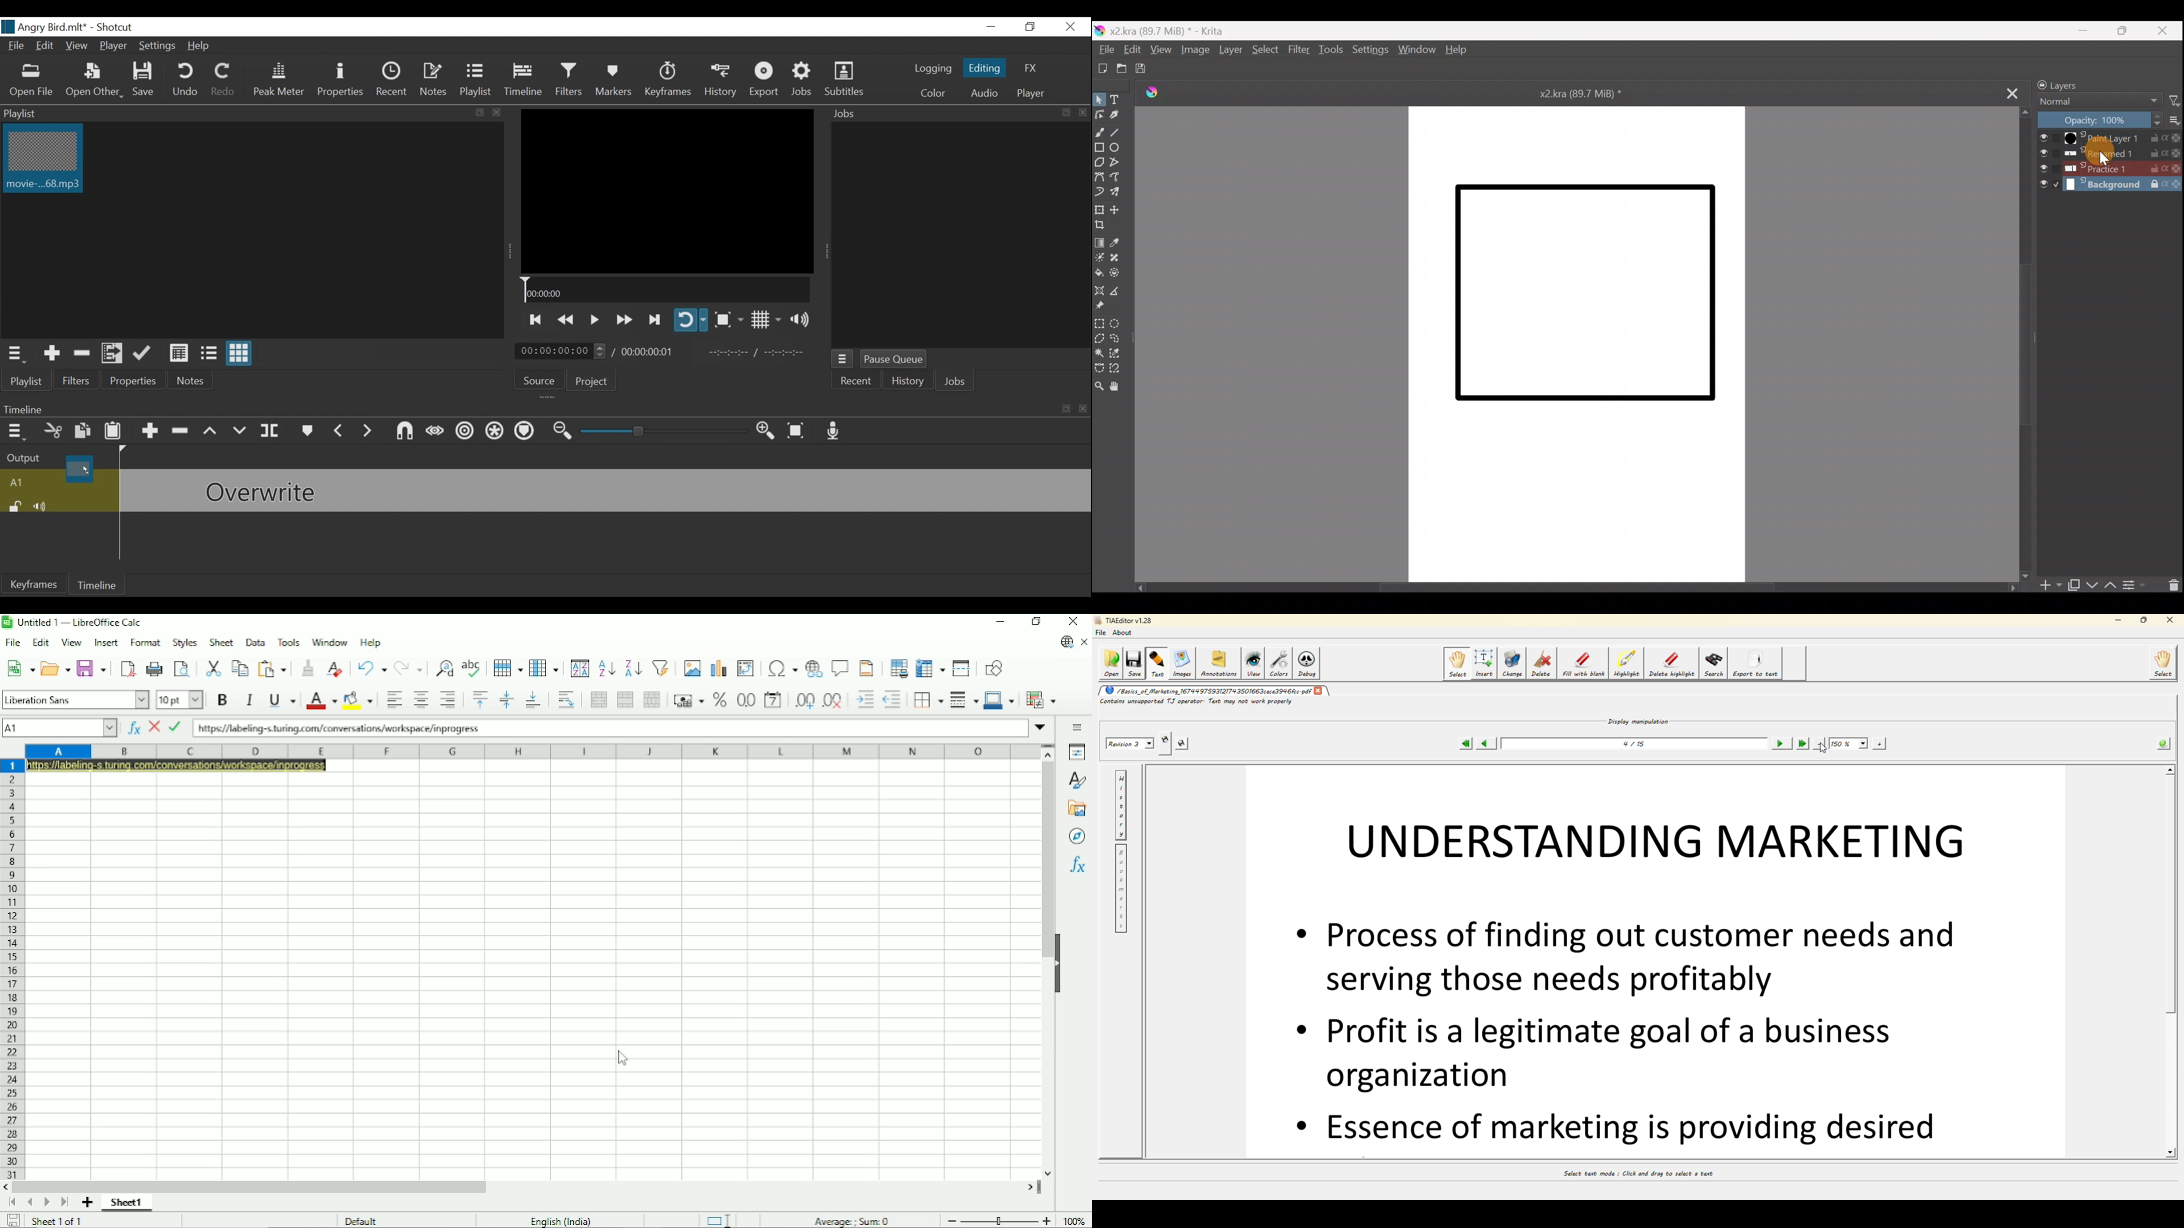  What do you see at coordinates (127, 1202) in the screenshot?
I see `Sheet 1` at bounding box center [127, 1202].